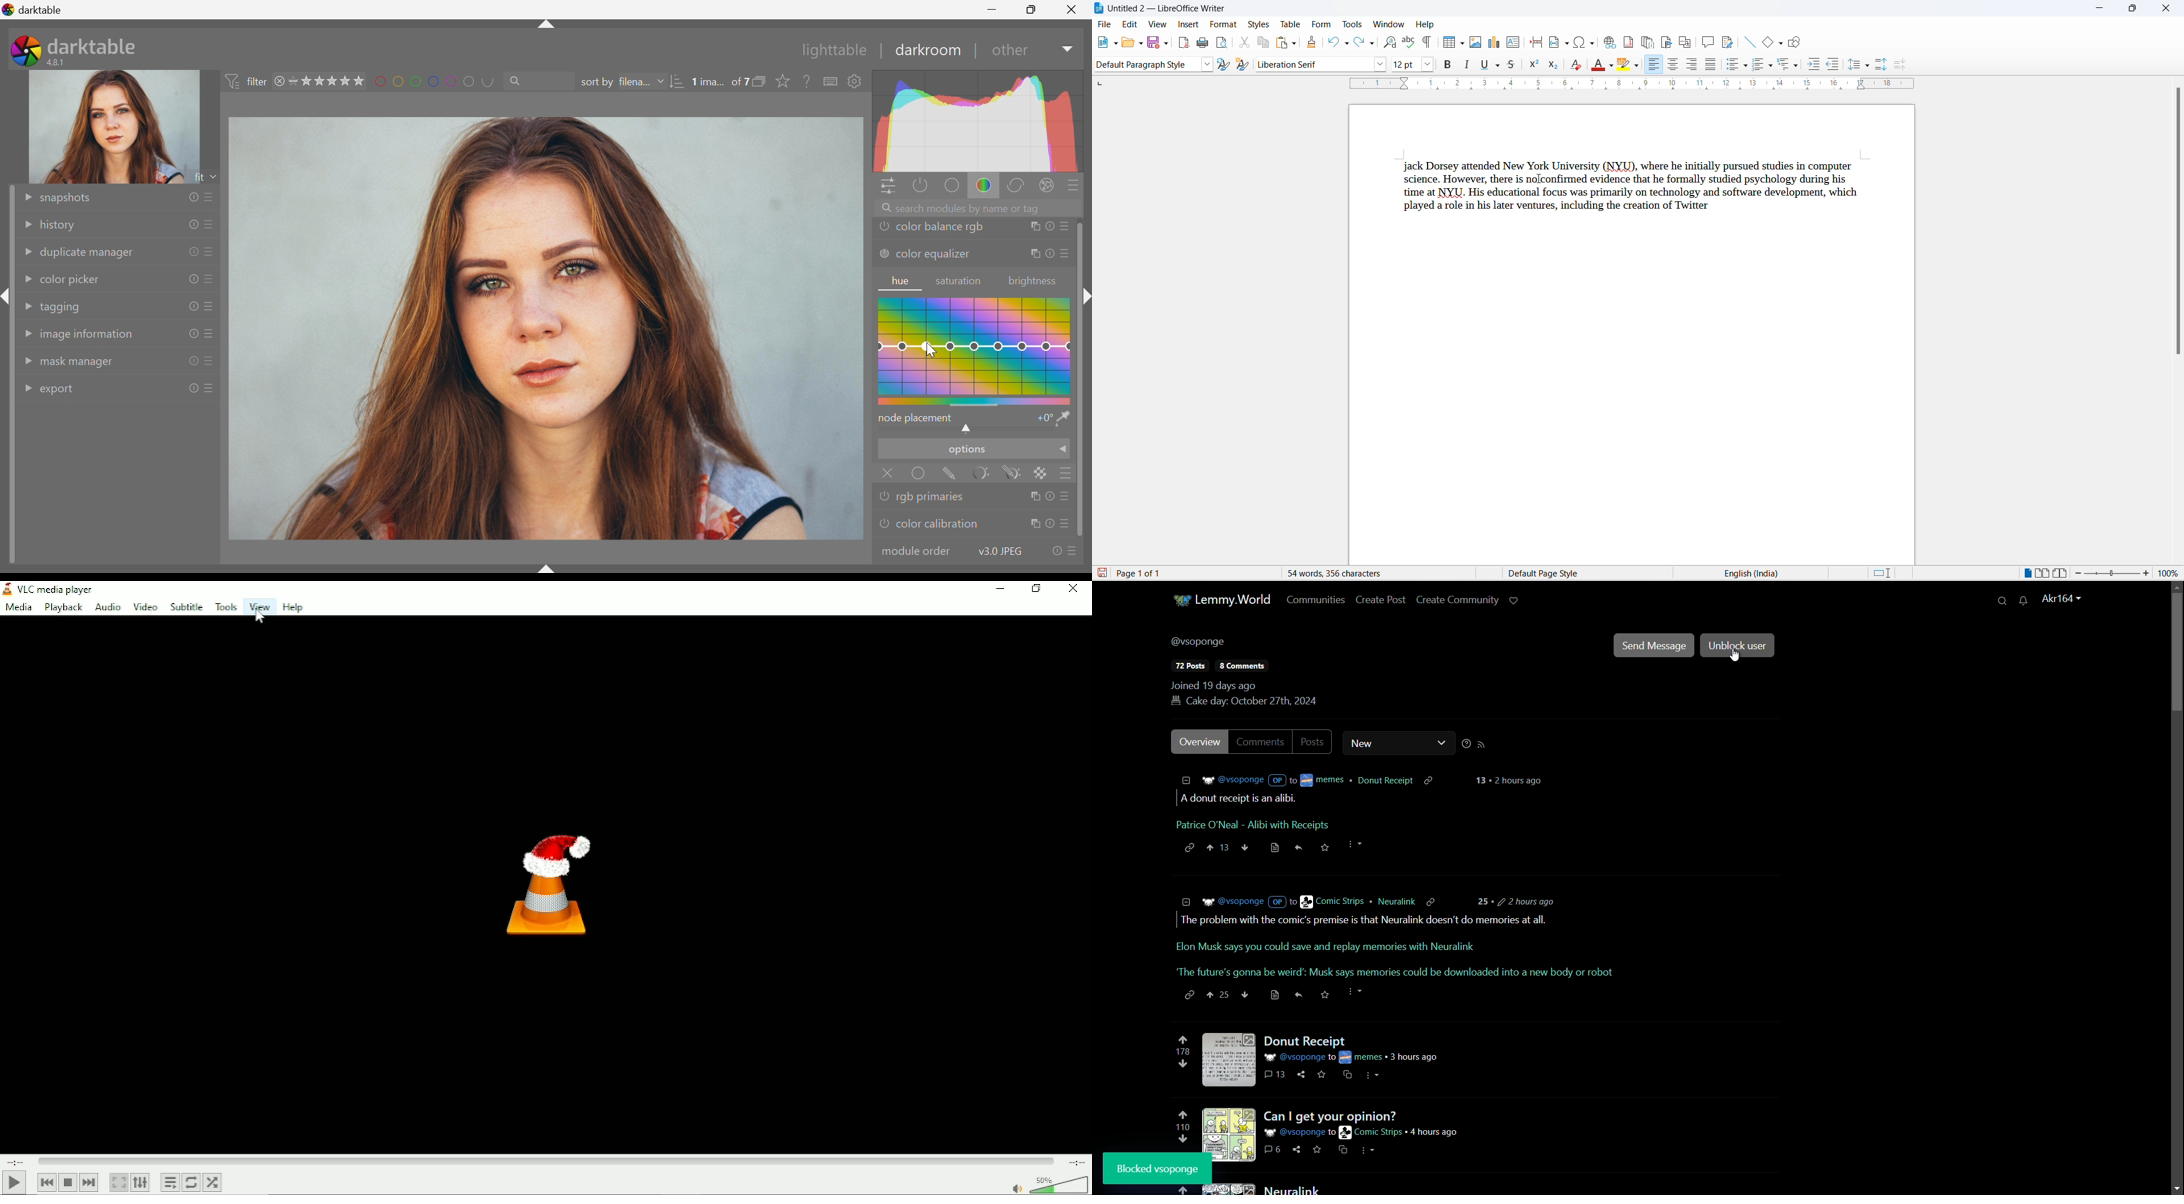 This screenshot has width=2184, height=1204. I want to click on color picker, so click(71, 279).